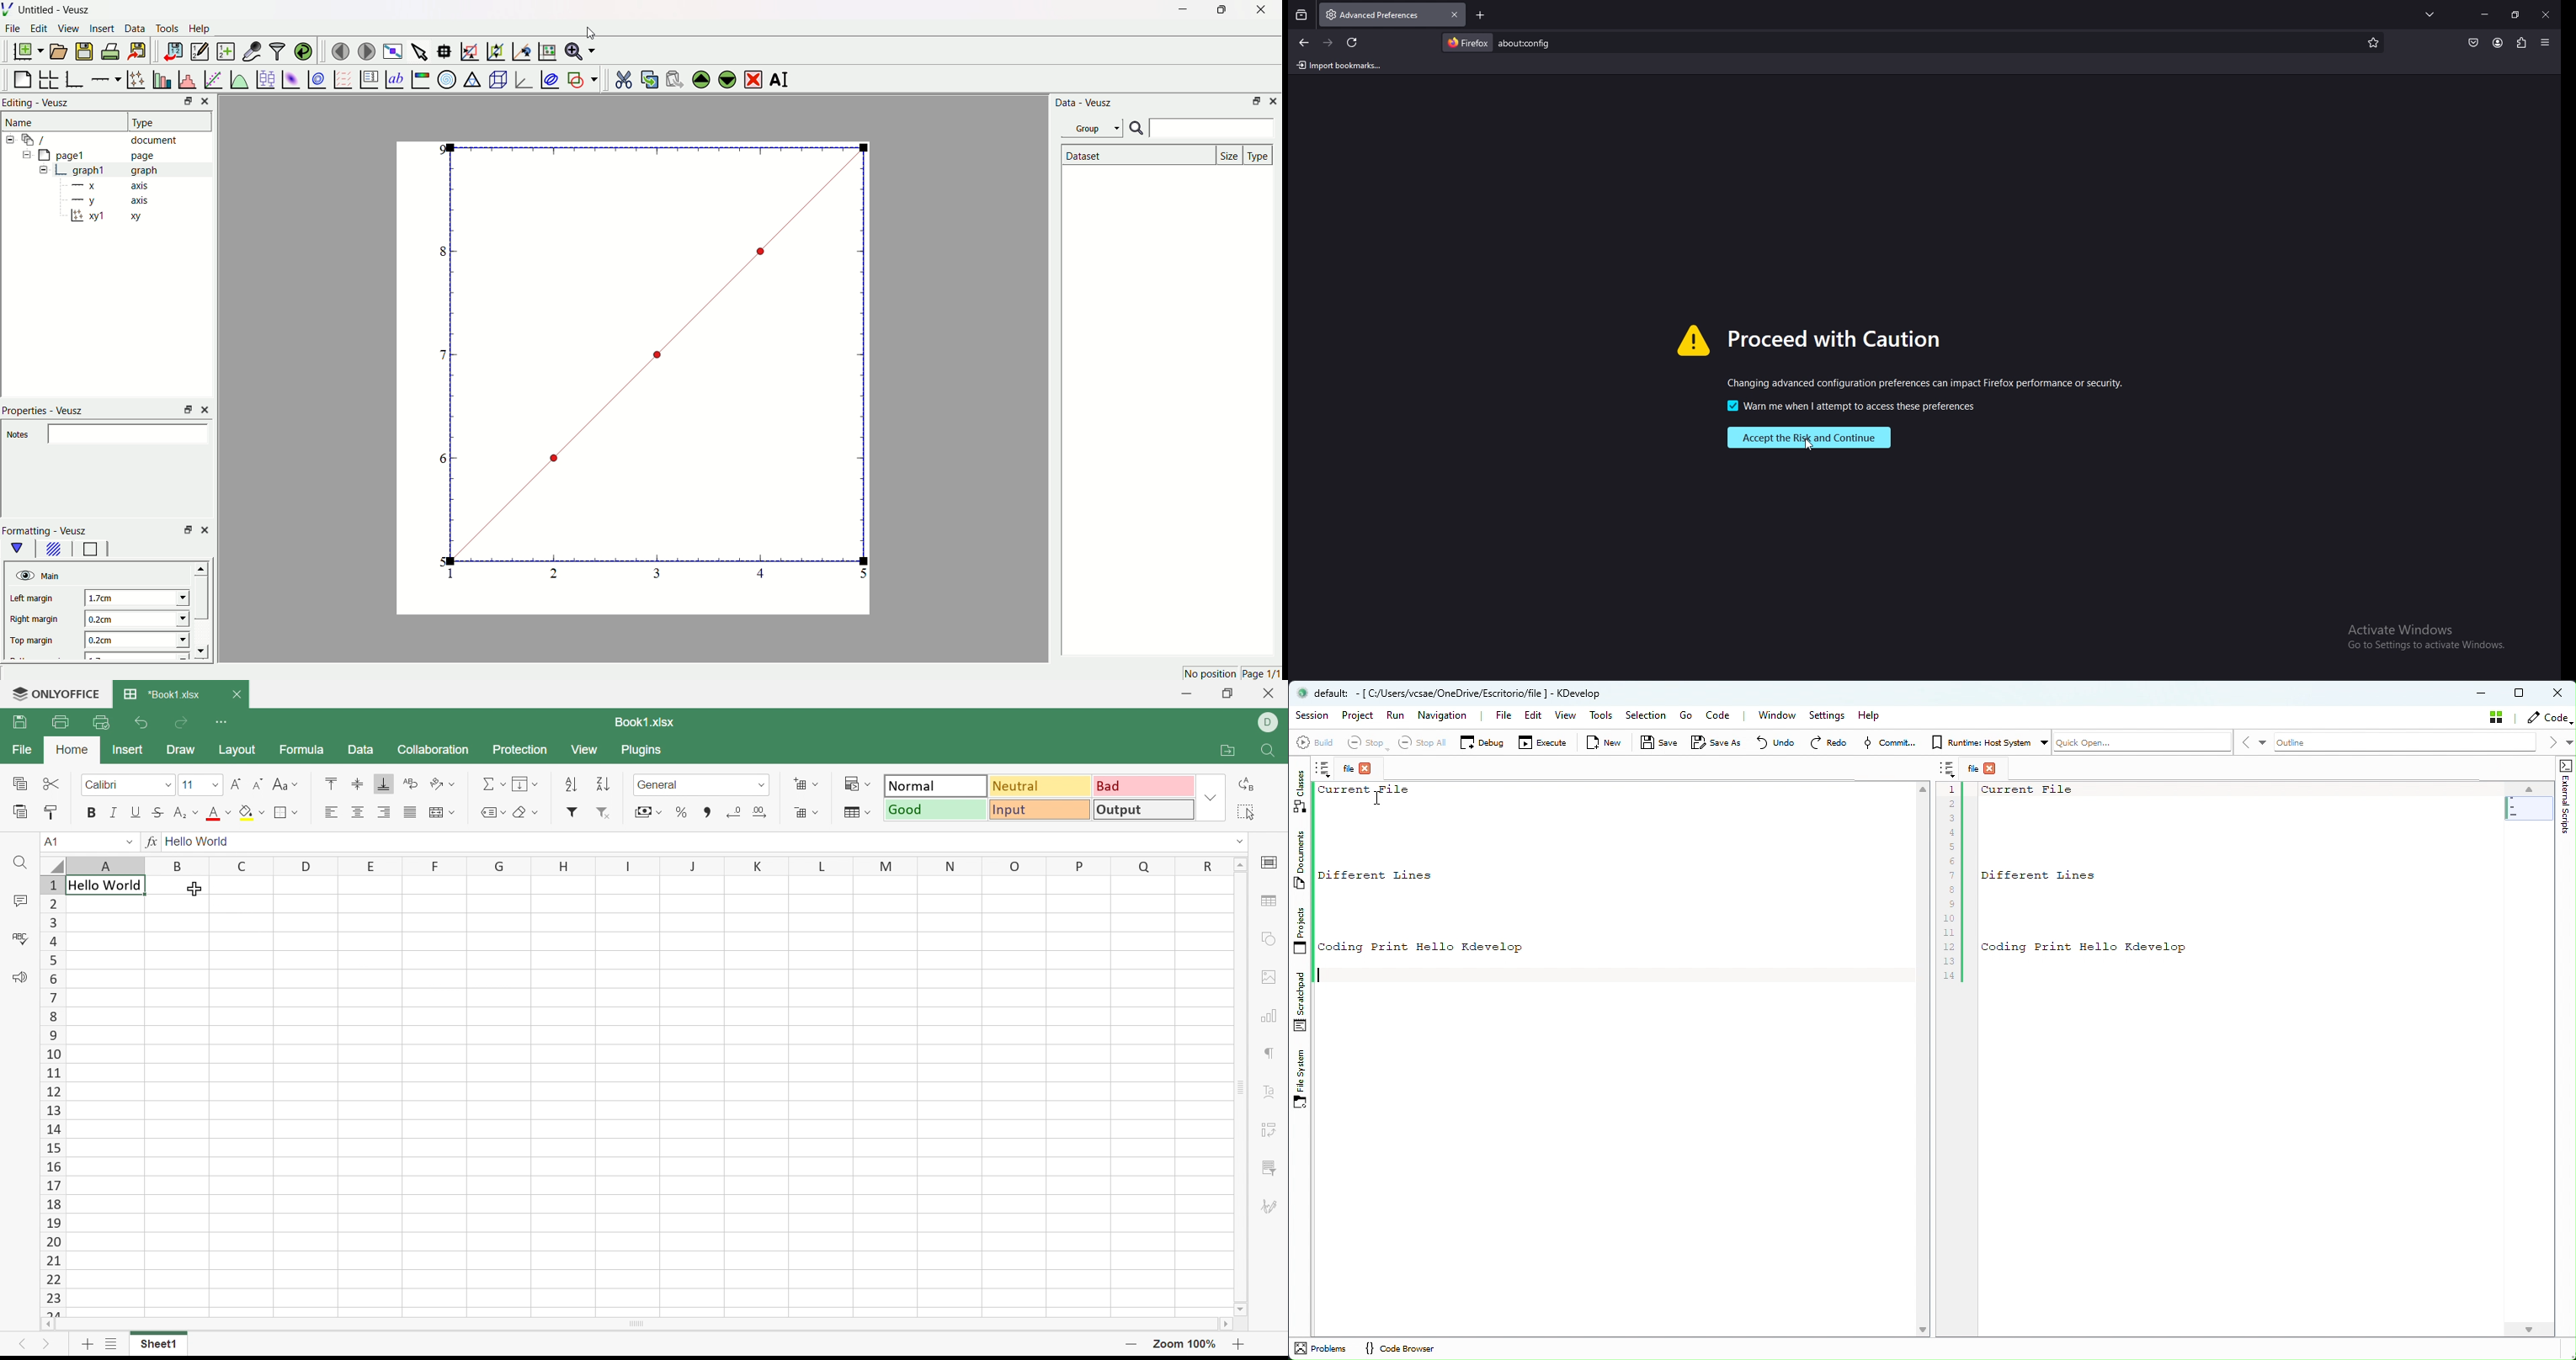 The image size is (2576, 1372). Describe the element at coordinates (1342, 66) in the screenshot. I see `import bookmarks` at that location.